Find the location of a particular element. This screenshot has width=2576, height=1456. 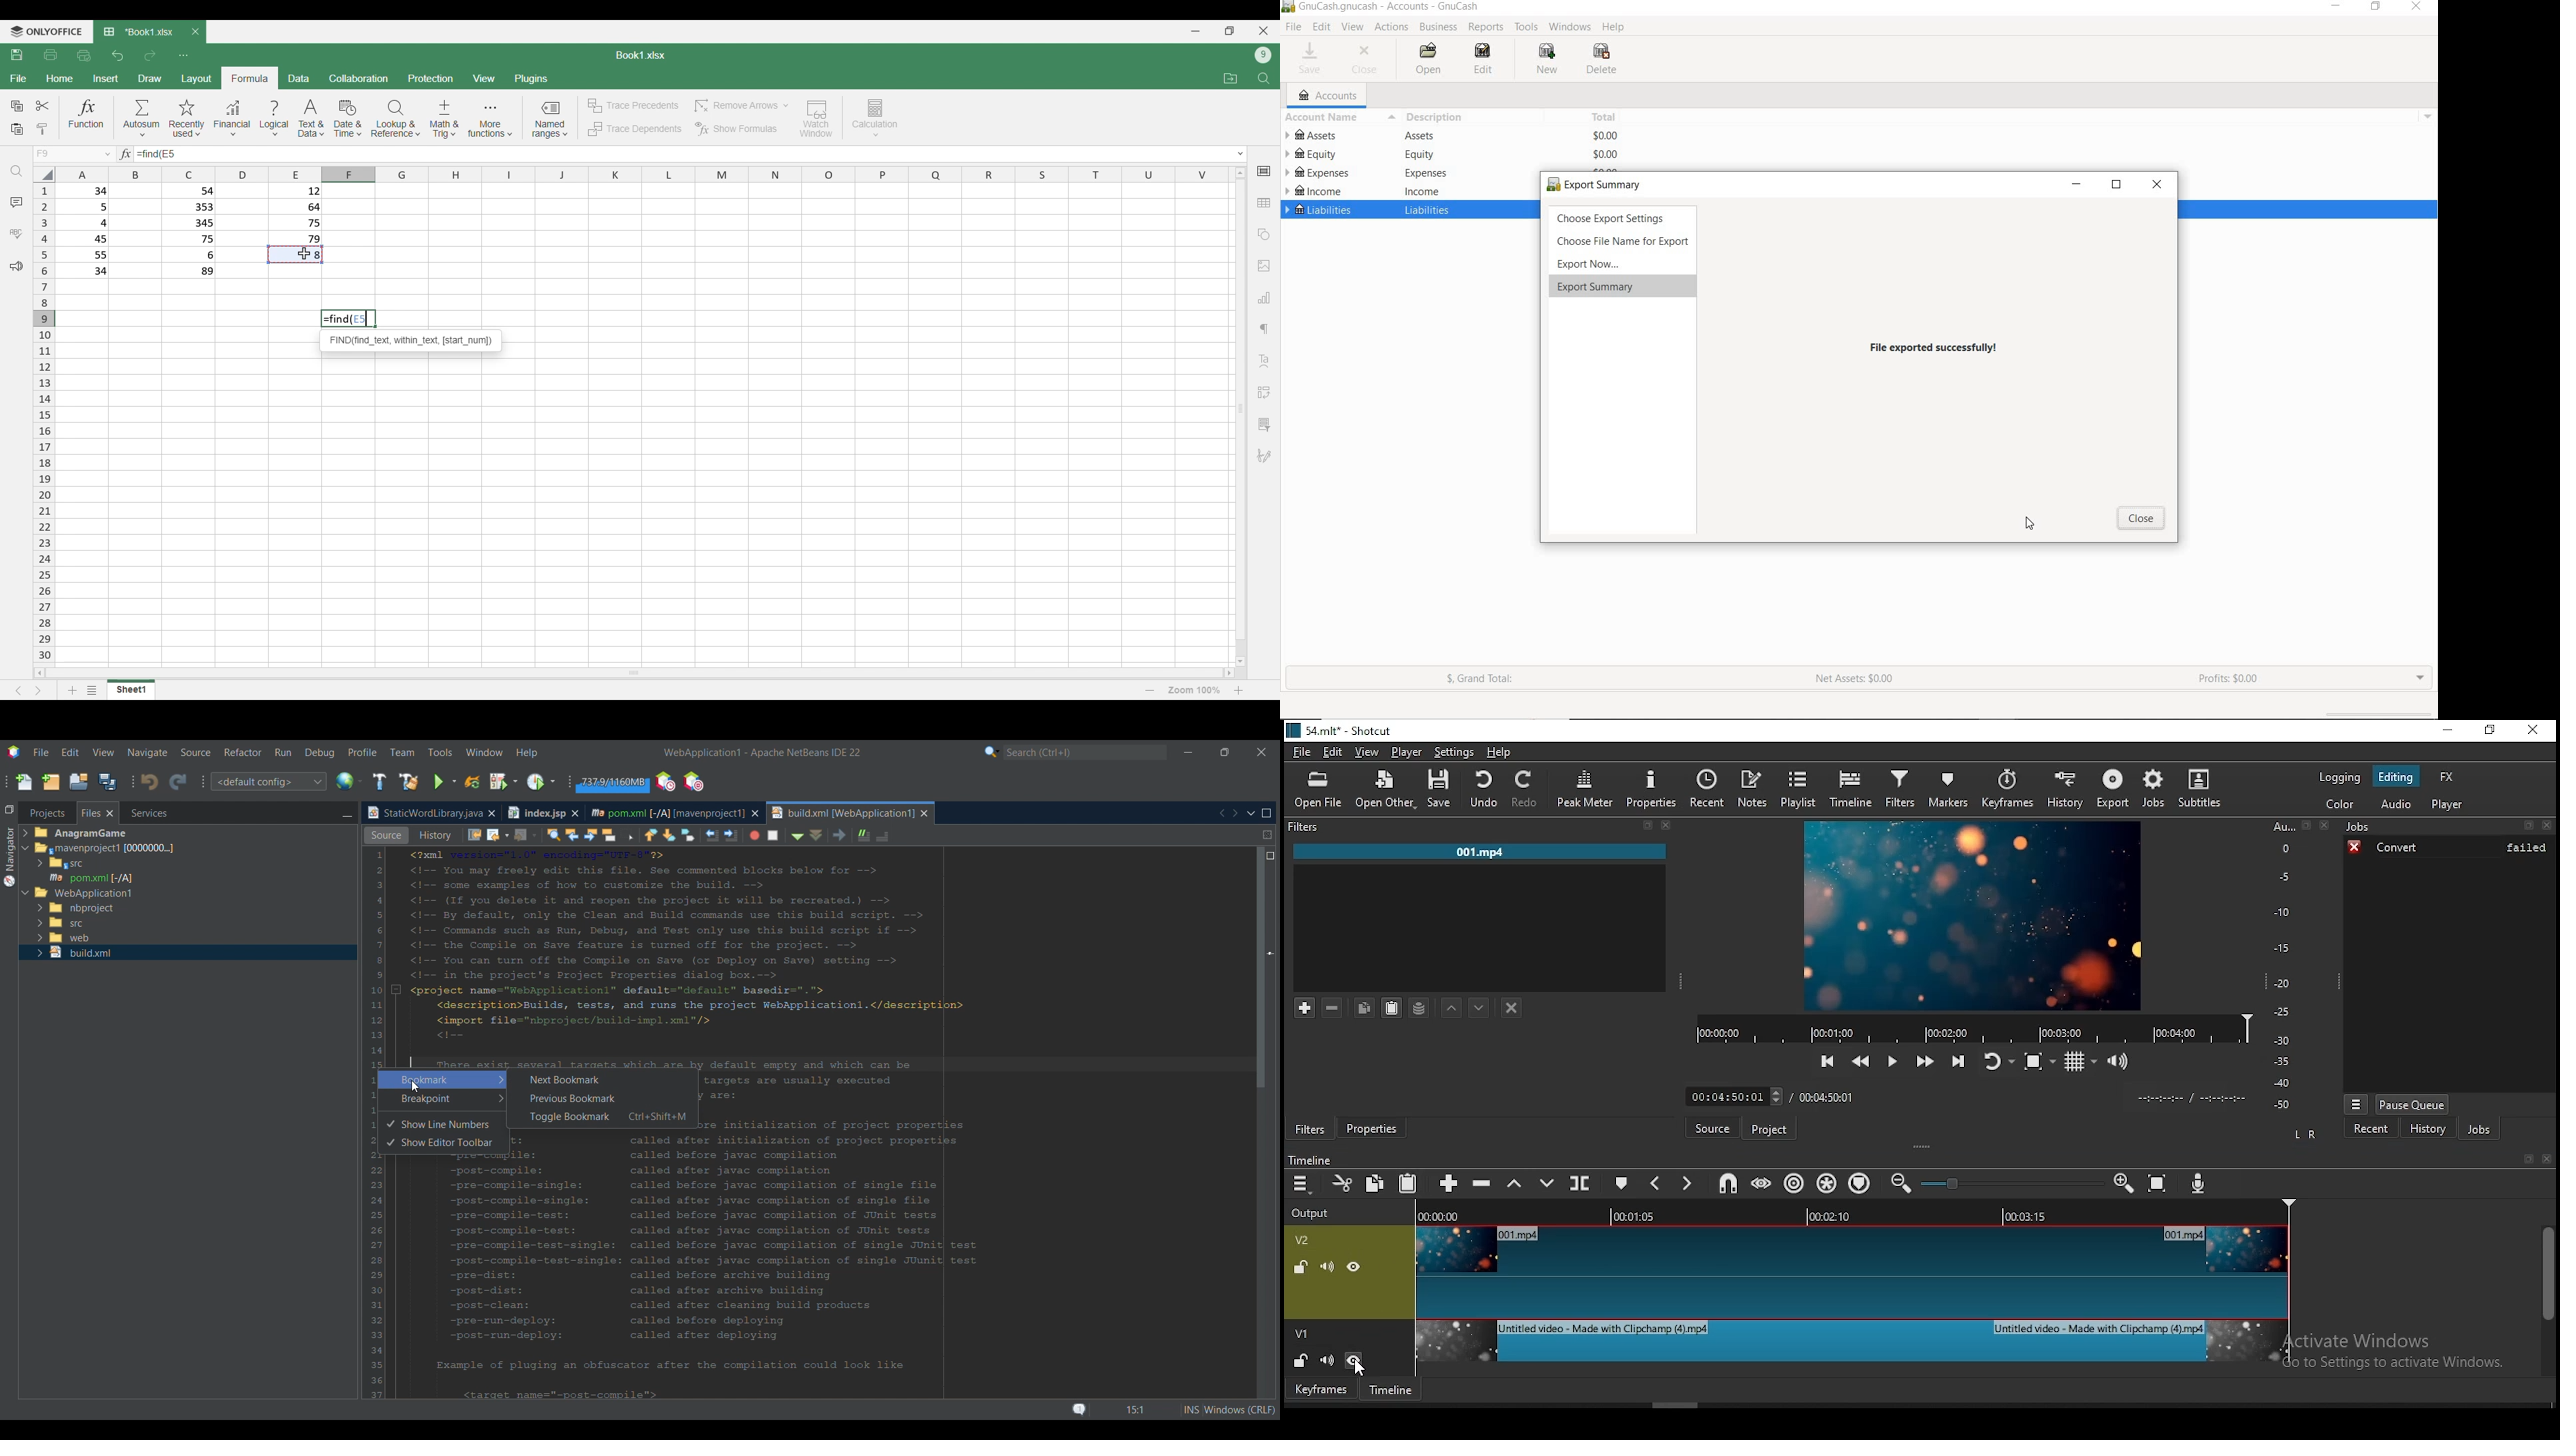

output is located at coordinates (1313, 1215).